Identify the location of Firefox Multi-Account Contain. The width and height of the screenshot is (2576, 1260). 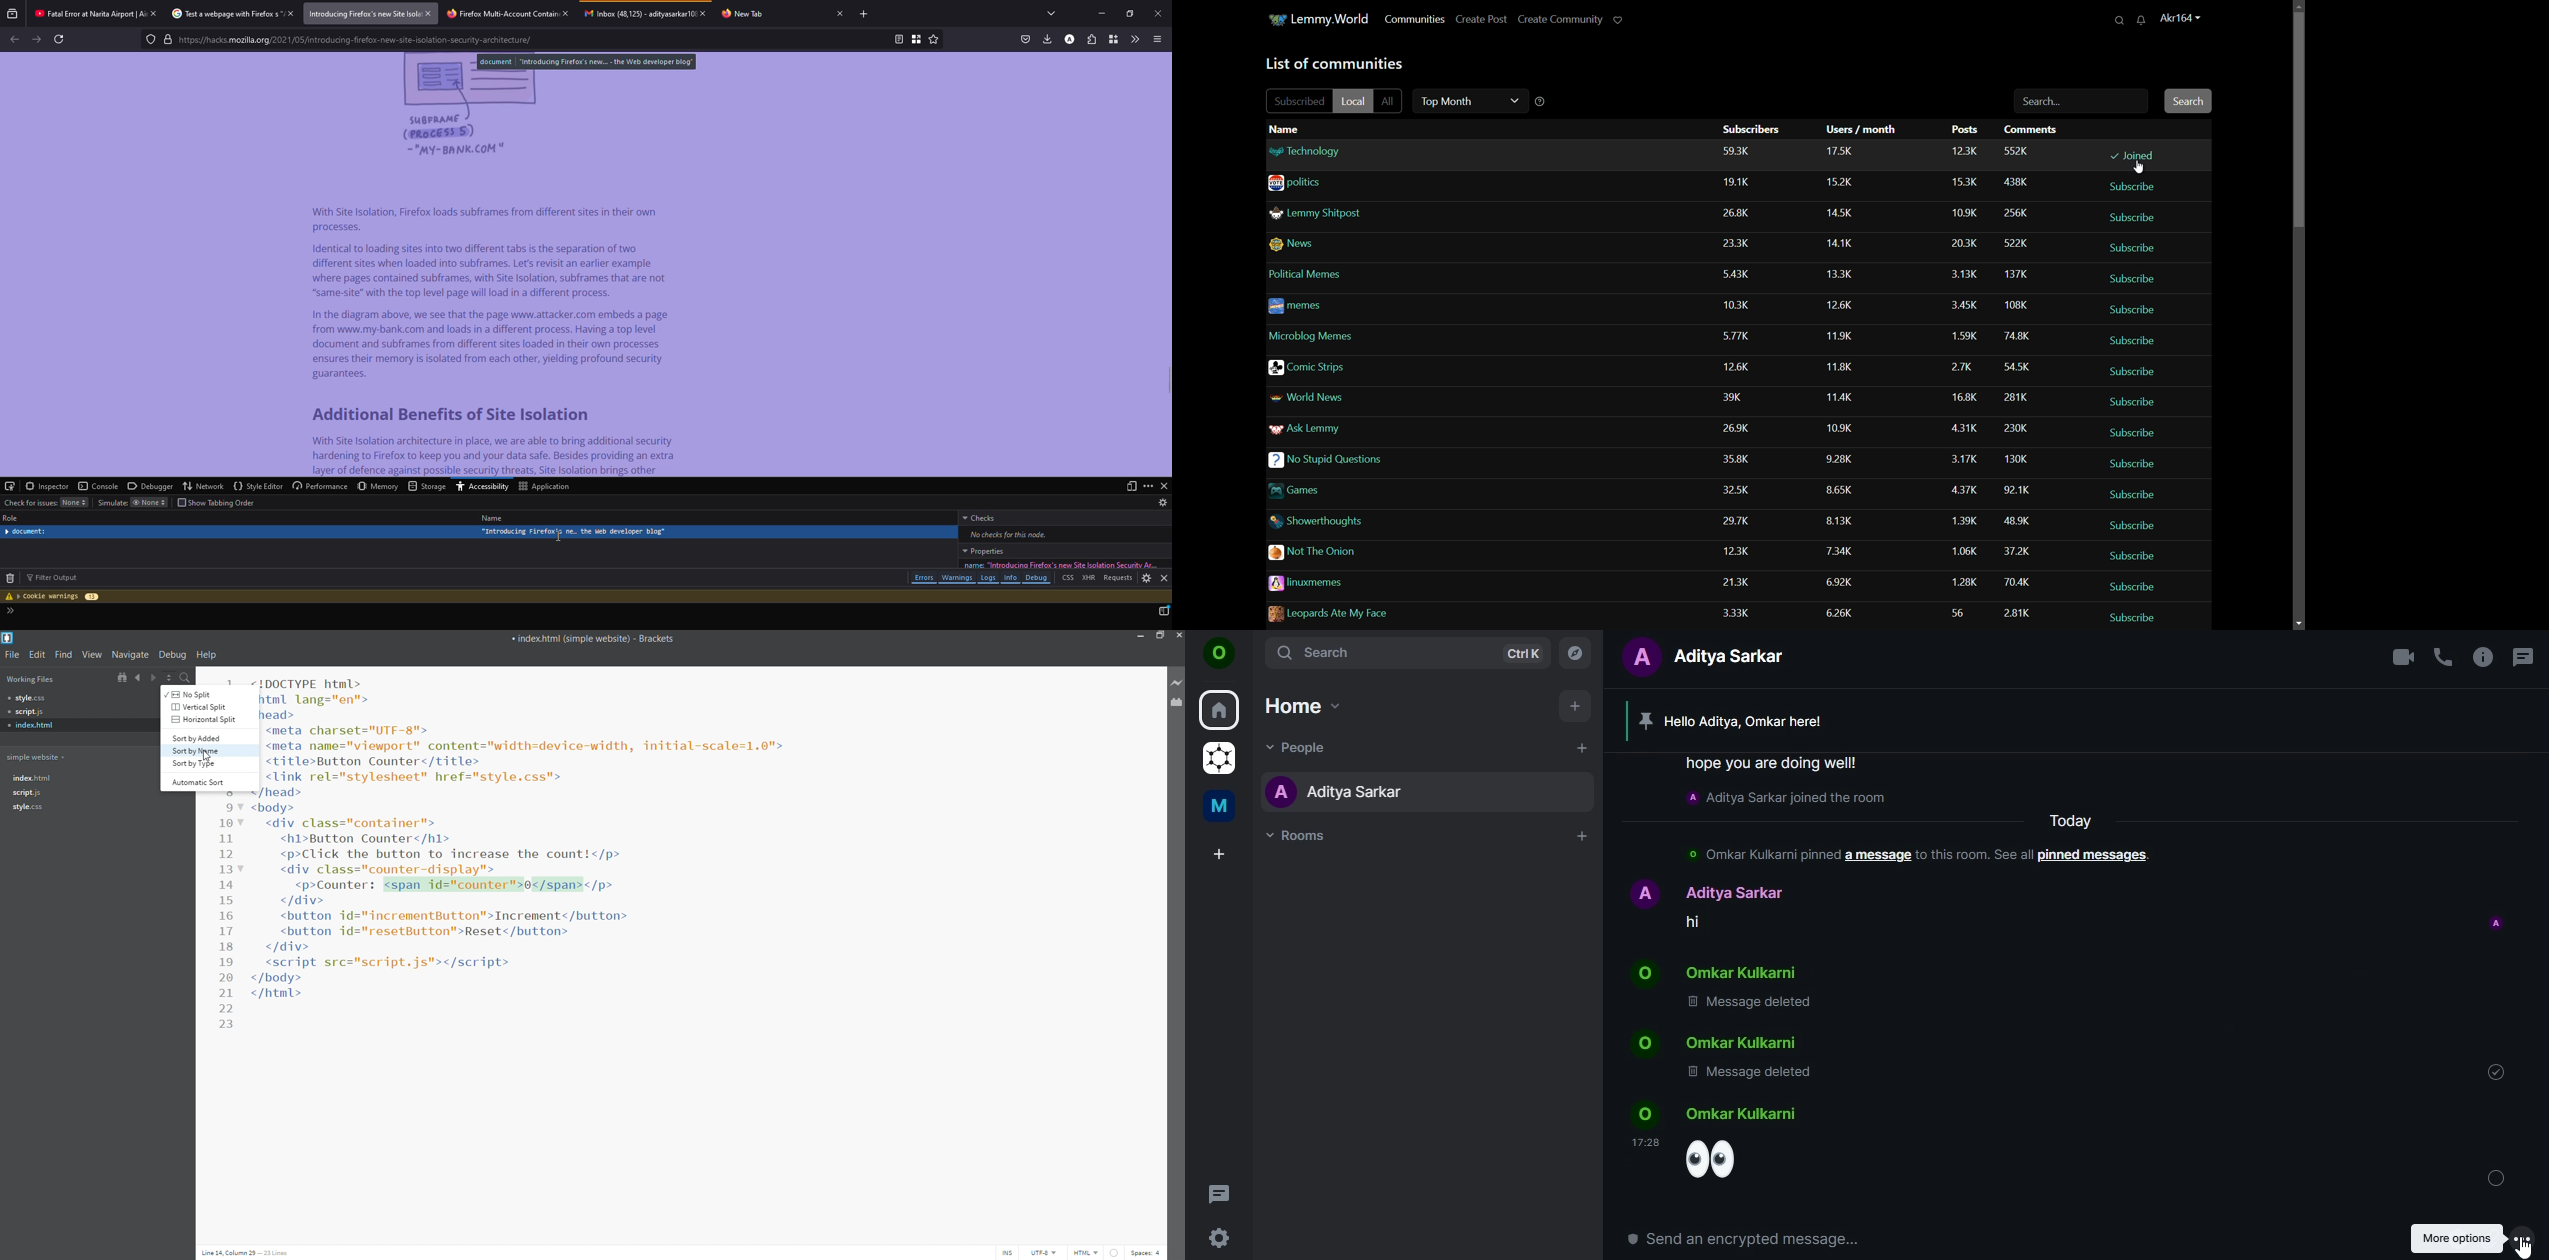
(499, 12).